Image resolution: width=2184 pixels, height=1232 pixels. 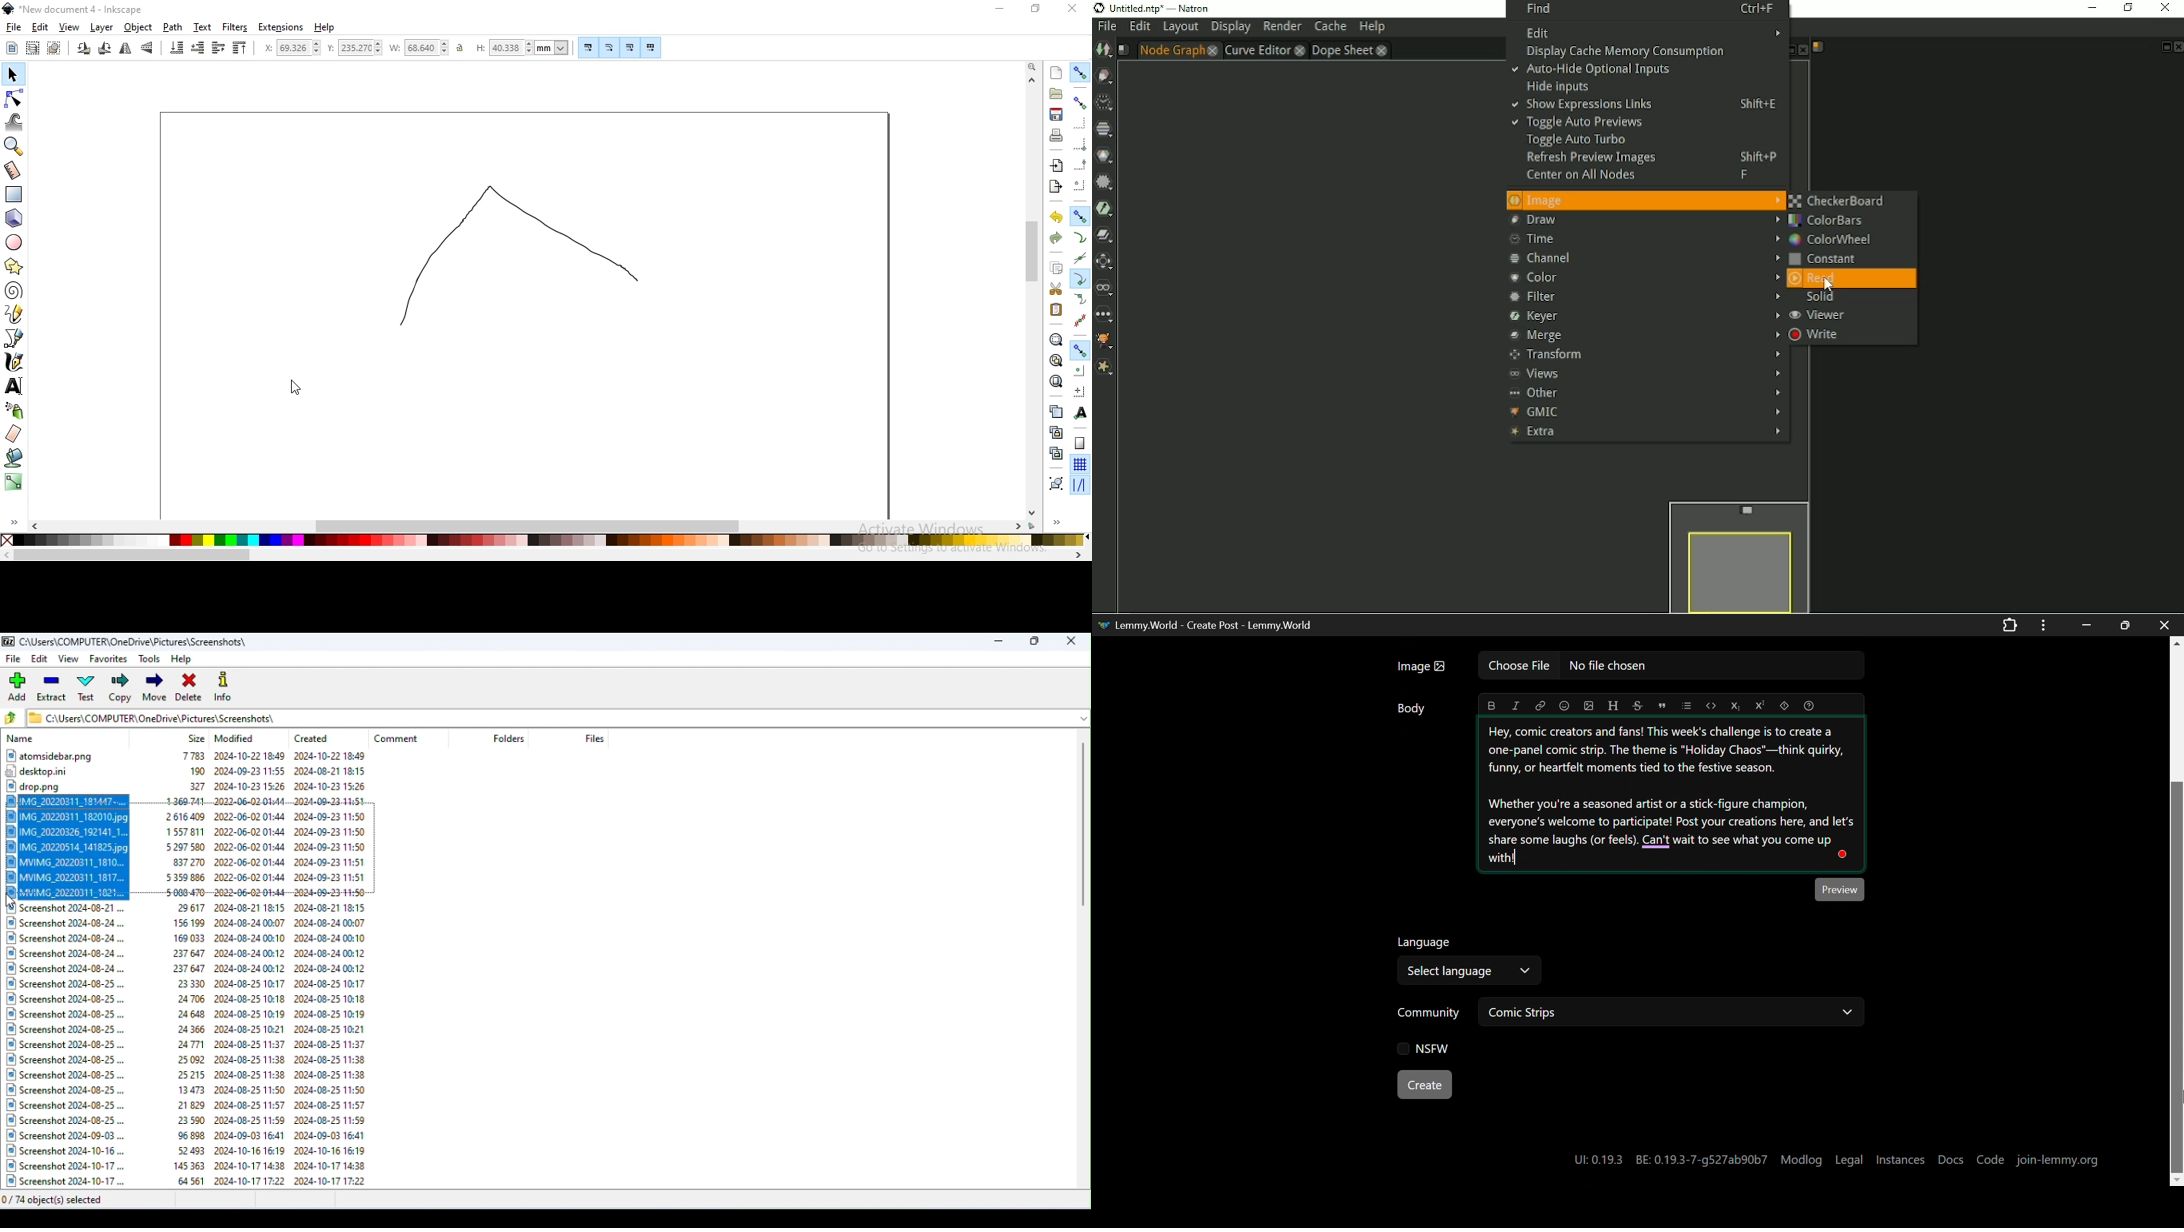 I want to click on cursor, so click(x=14, y=902).